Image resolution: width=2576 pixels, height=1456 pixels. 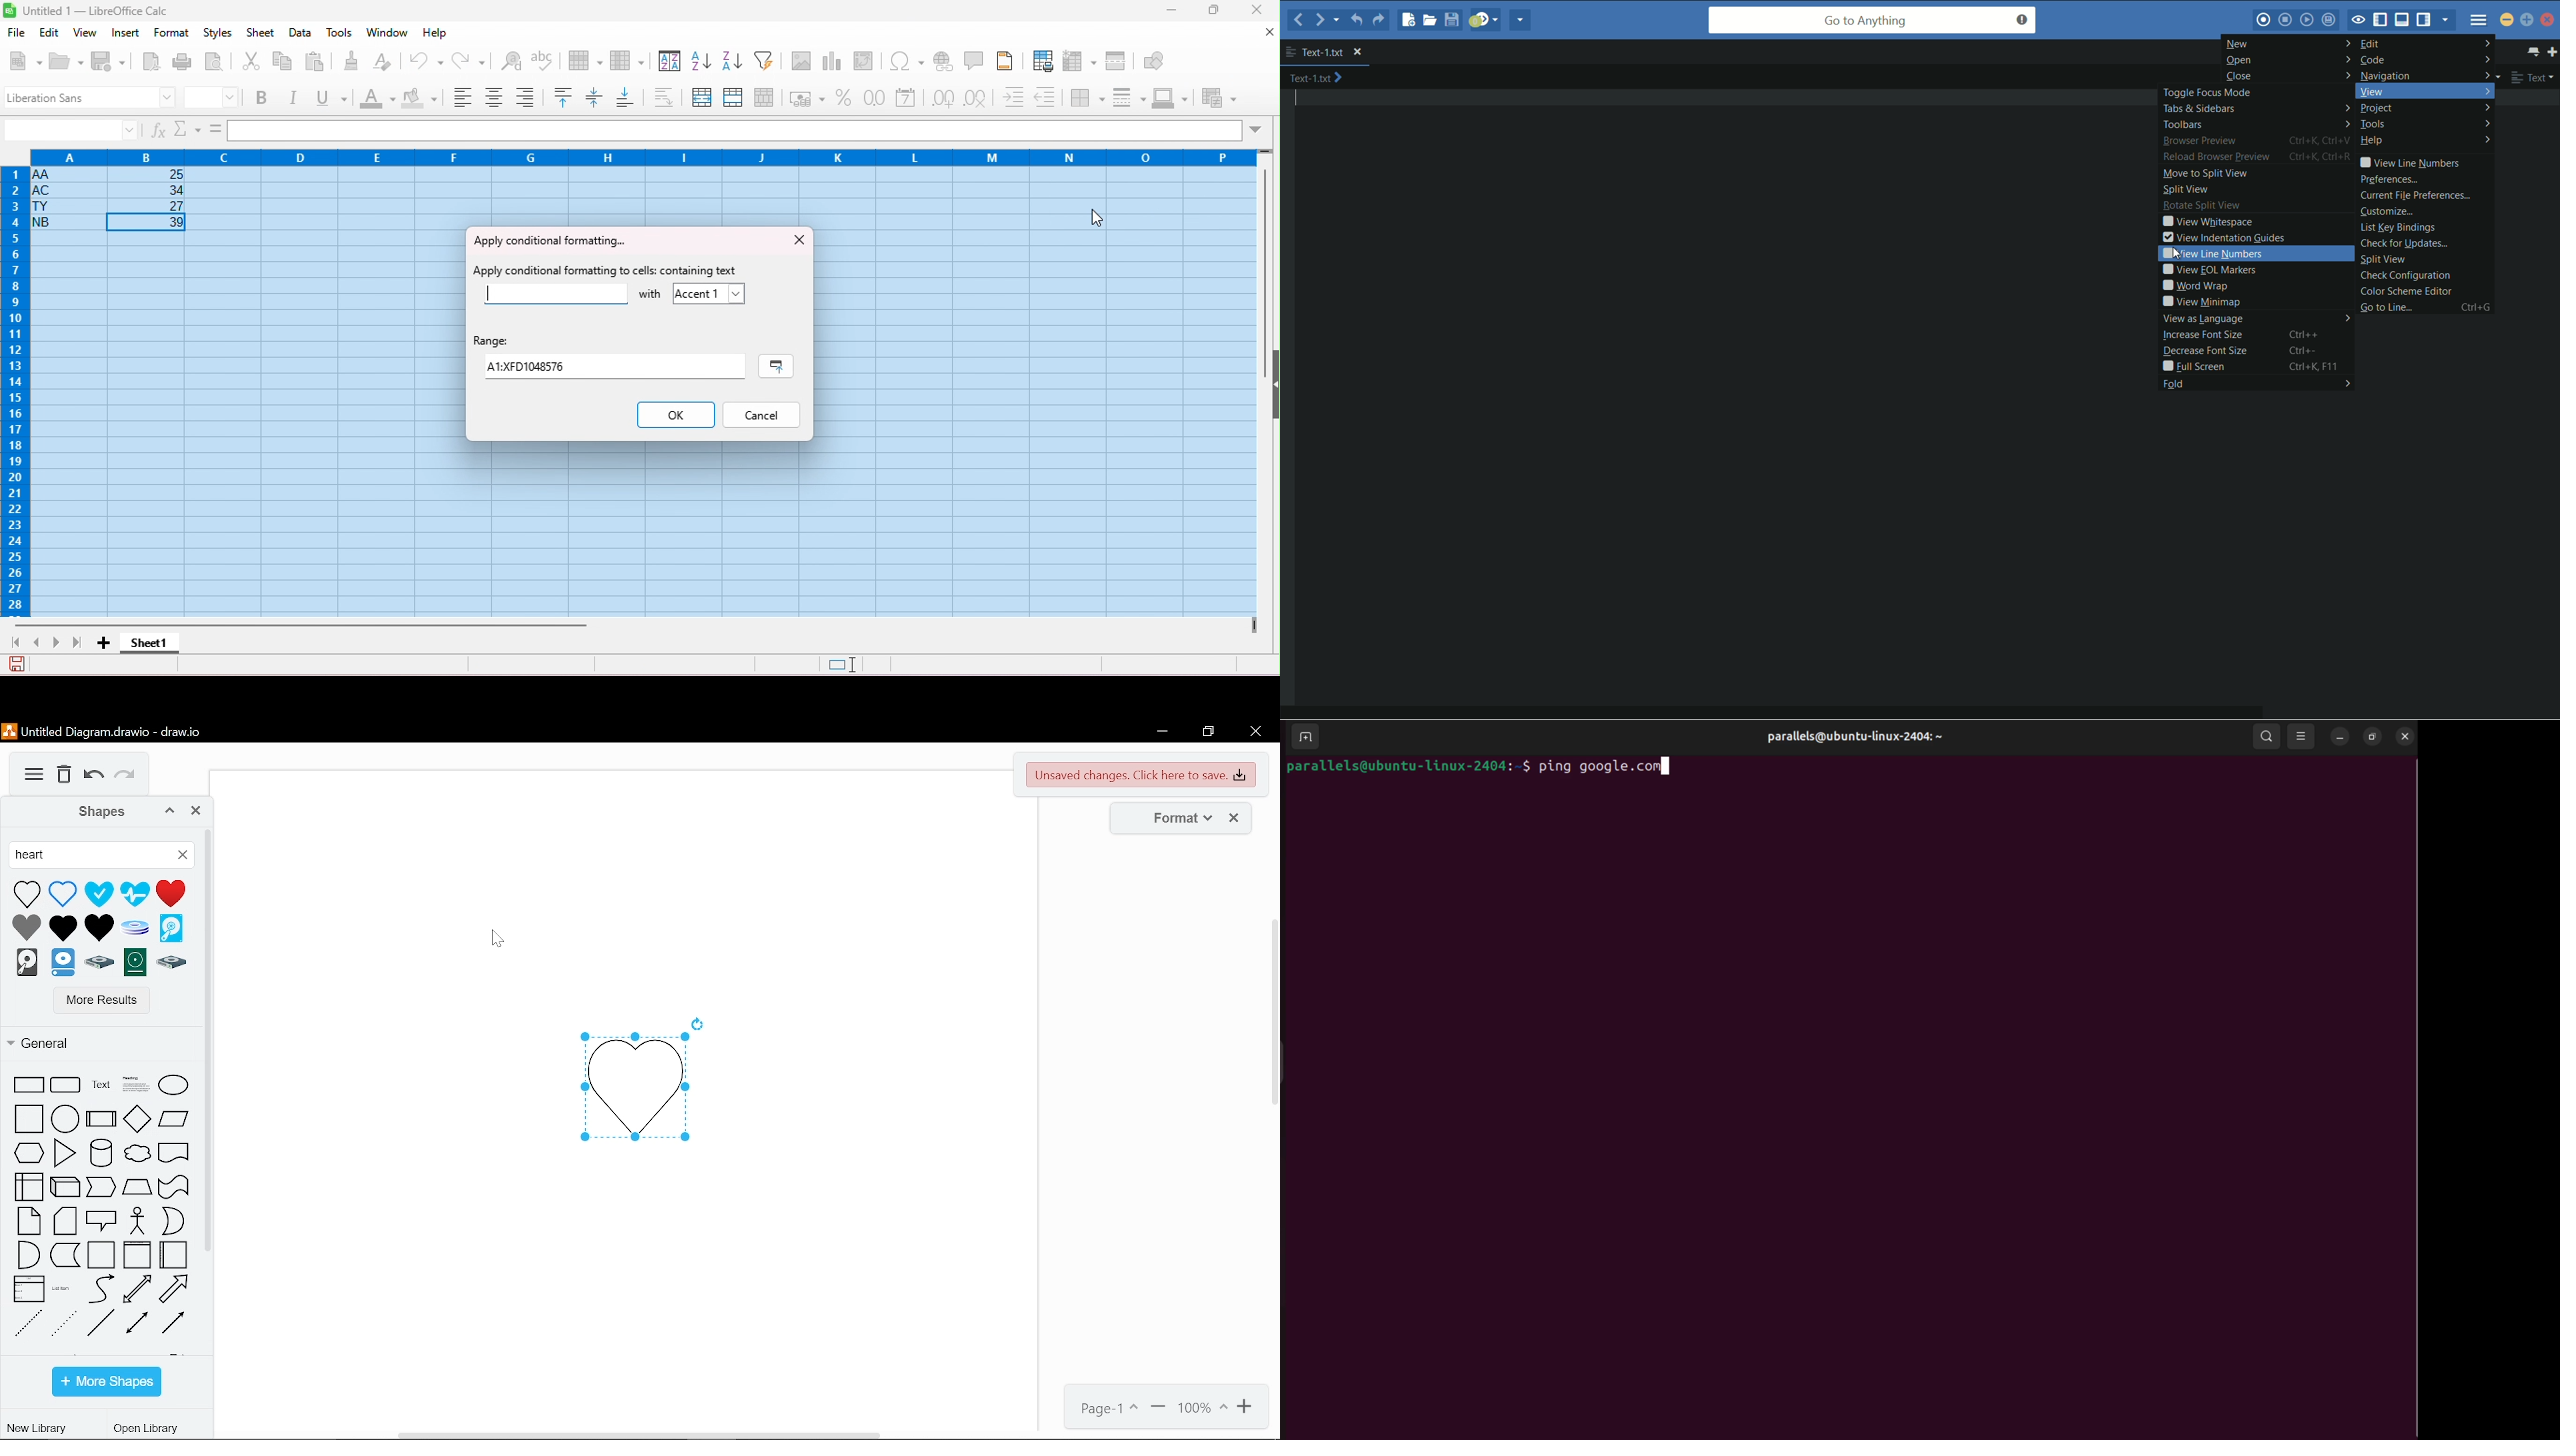 What do you see at coordinates (2255, 385) in the screenshot?
I see `fold` at bounding box center [2255, 385].